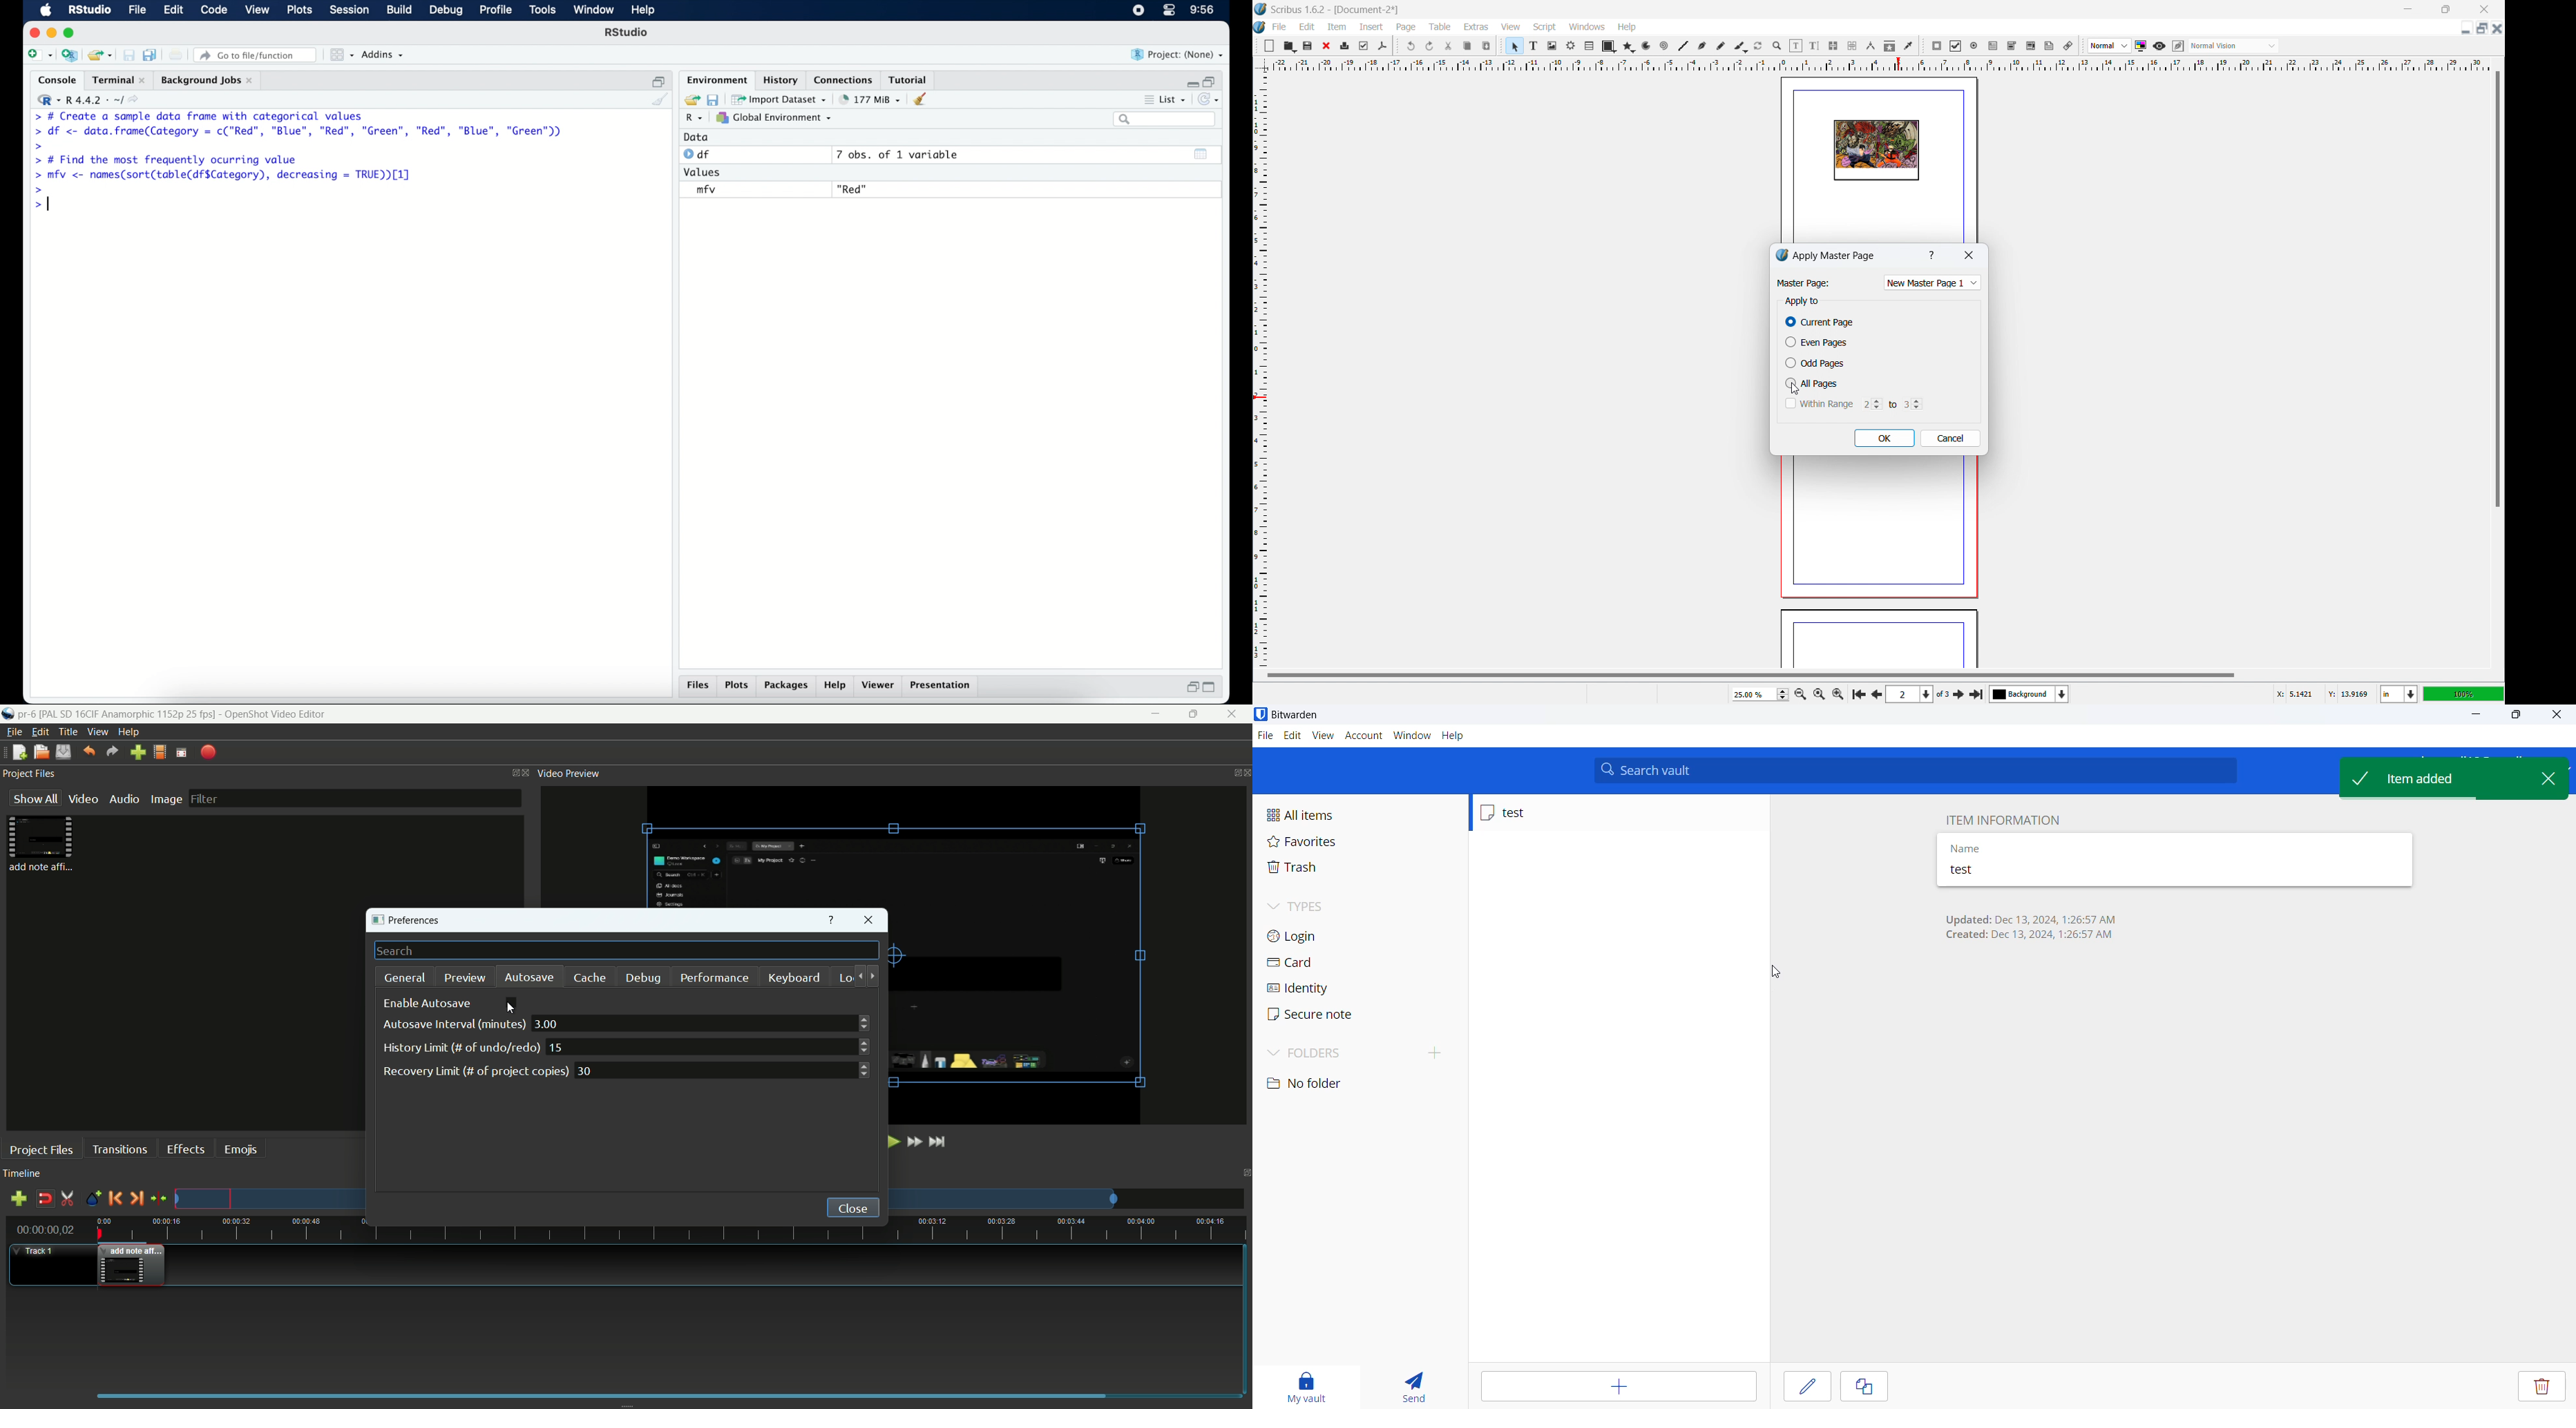 The width and height of the screenshot is (2576, 1428). I want to click on save, so click(712, 100).